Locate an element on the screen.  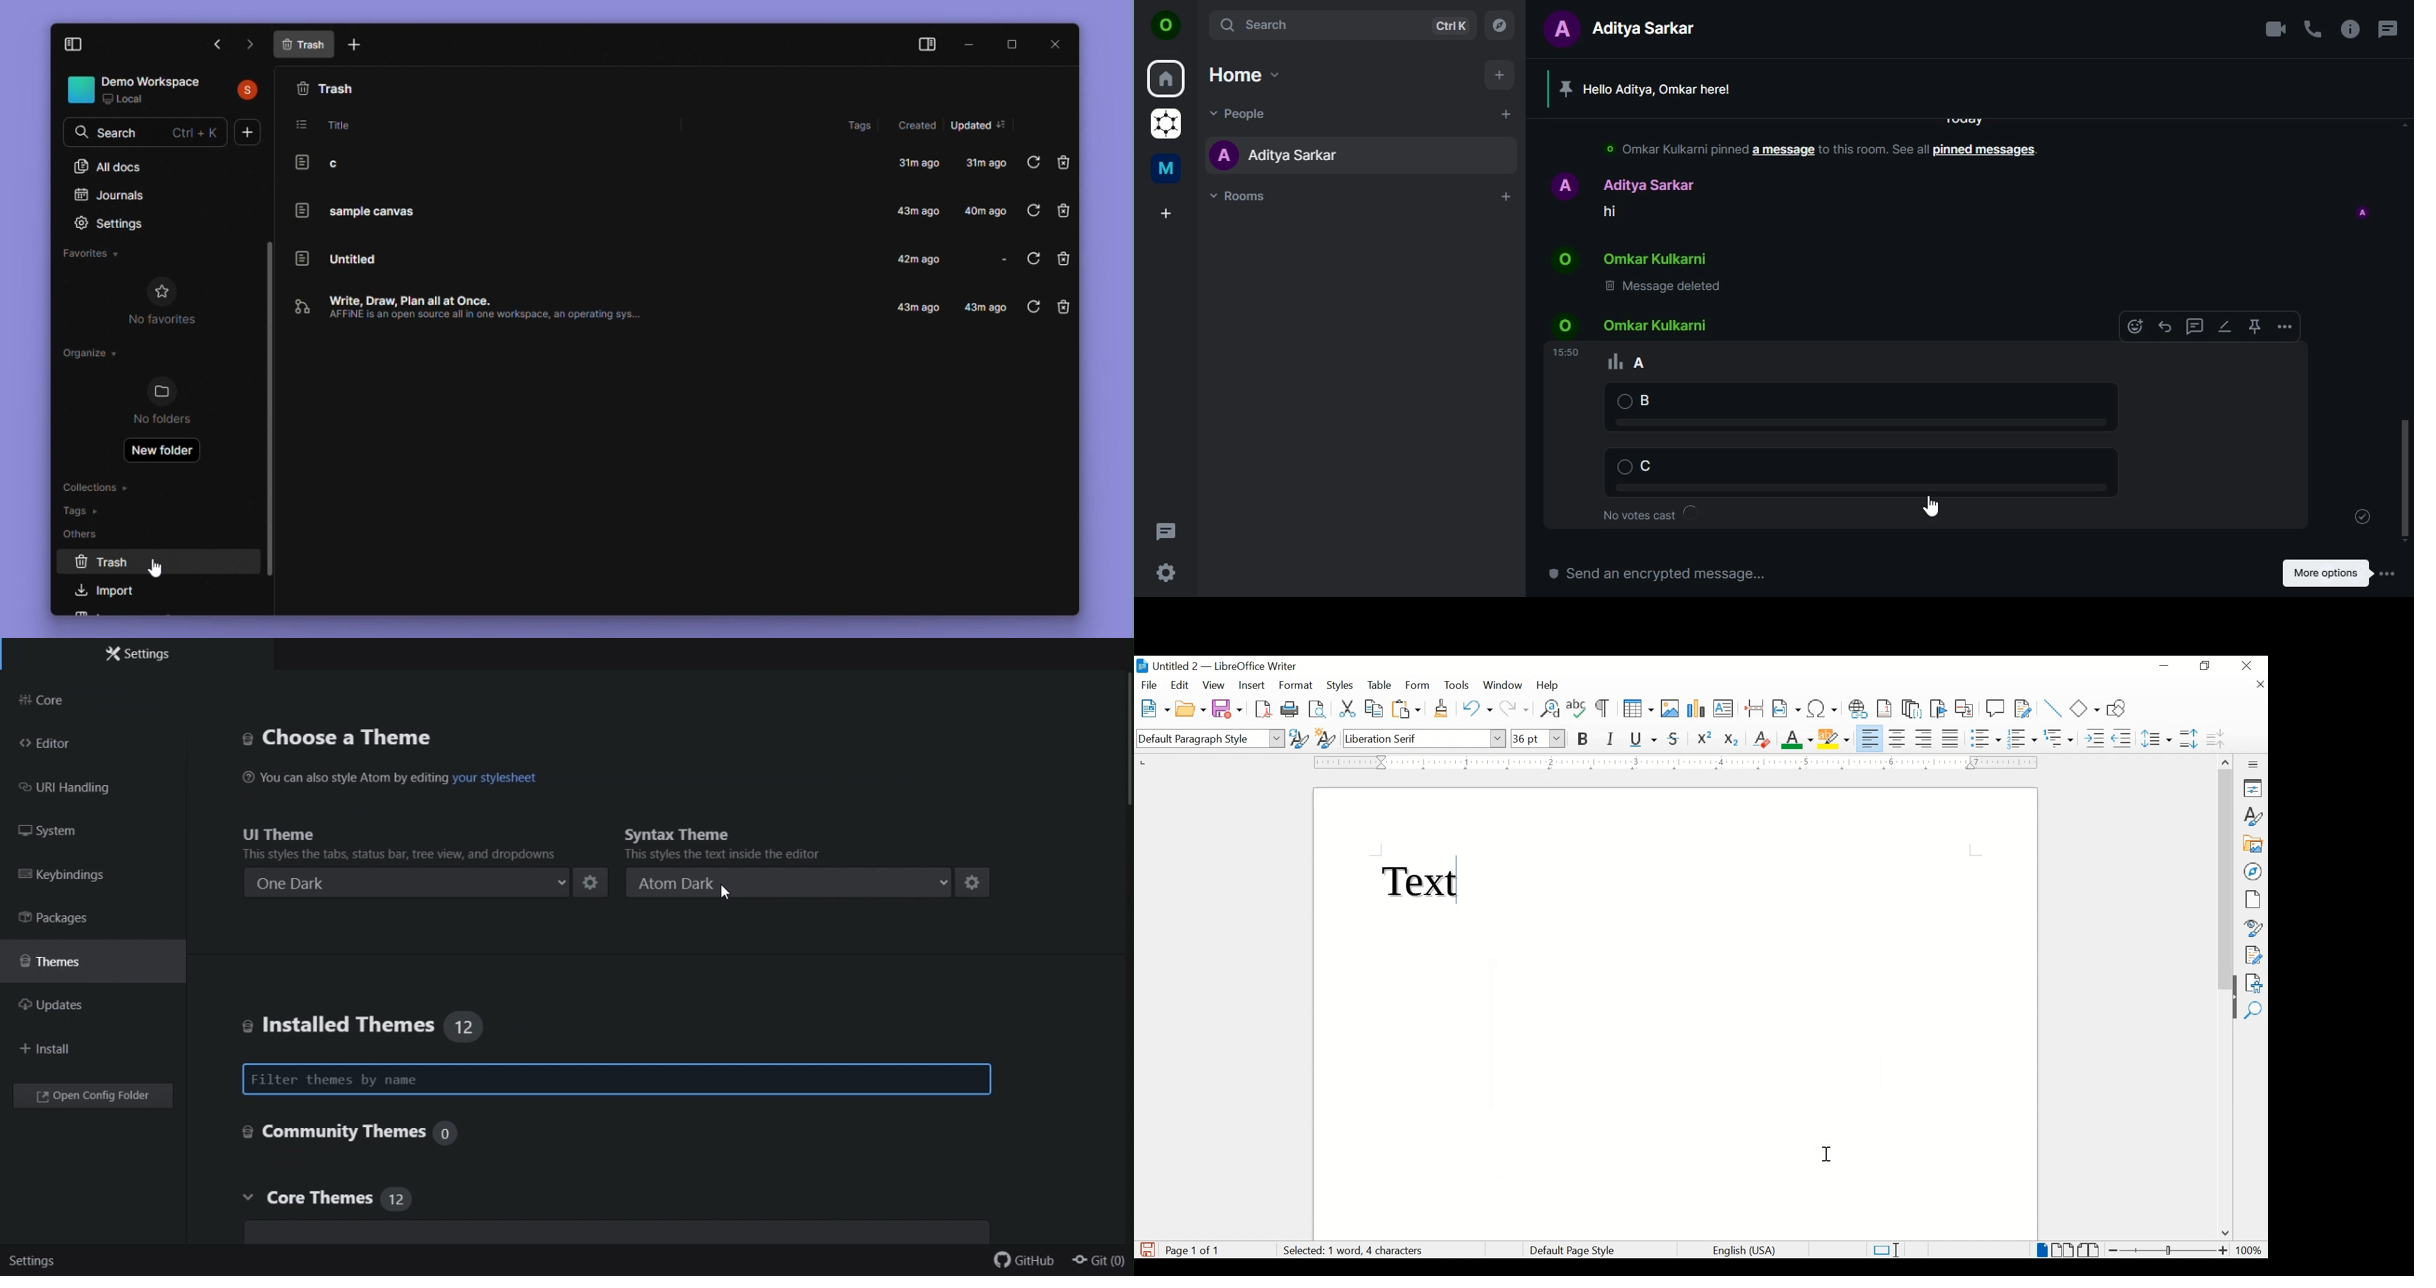
rooms is located at coordinates (1244, 197).